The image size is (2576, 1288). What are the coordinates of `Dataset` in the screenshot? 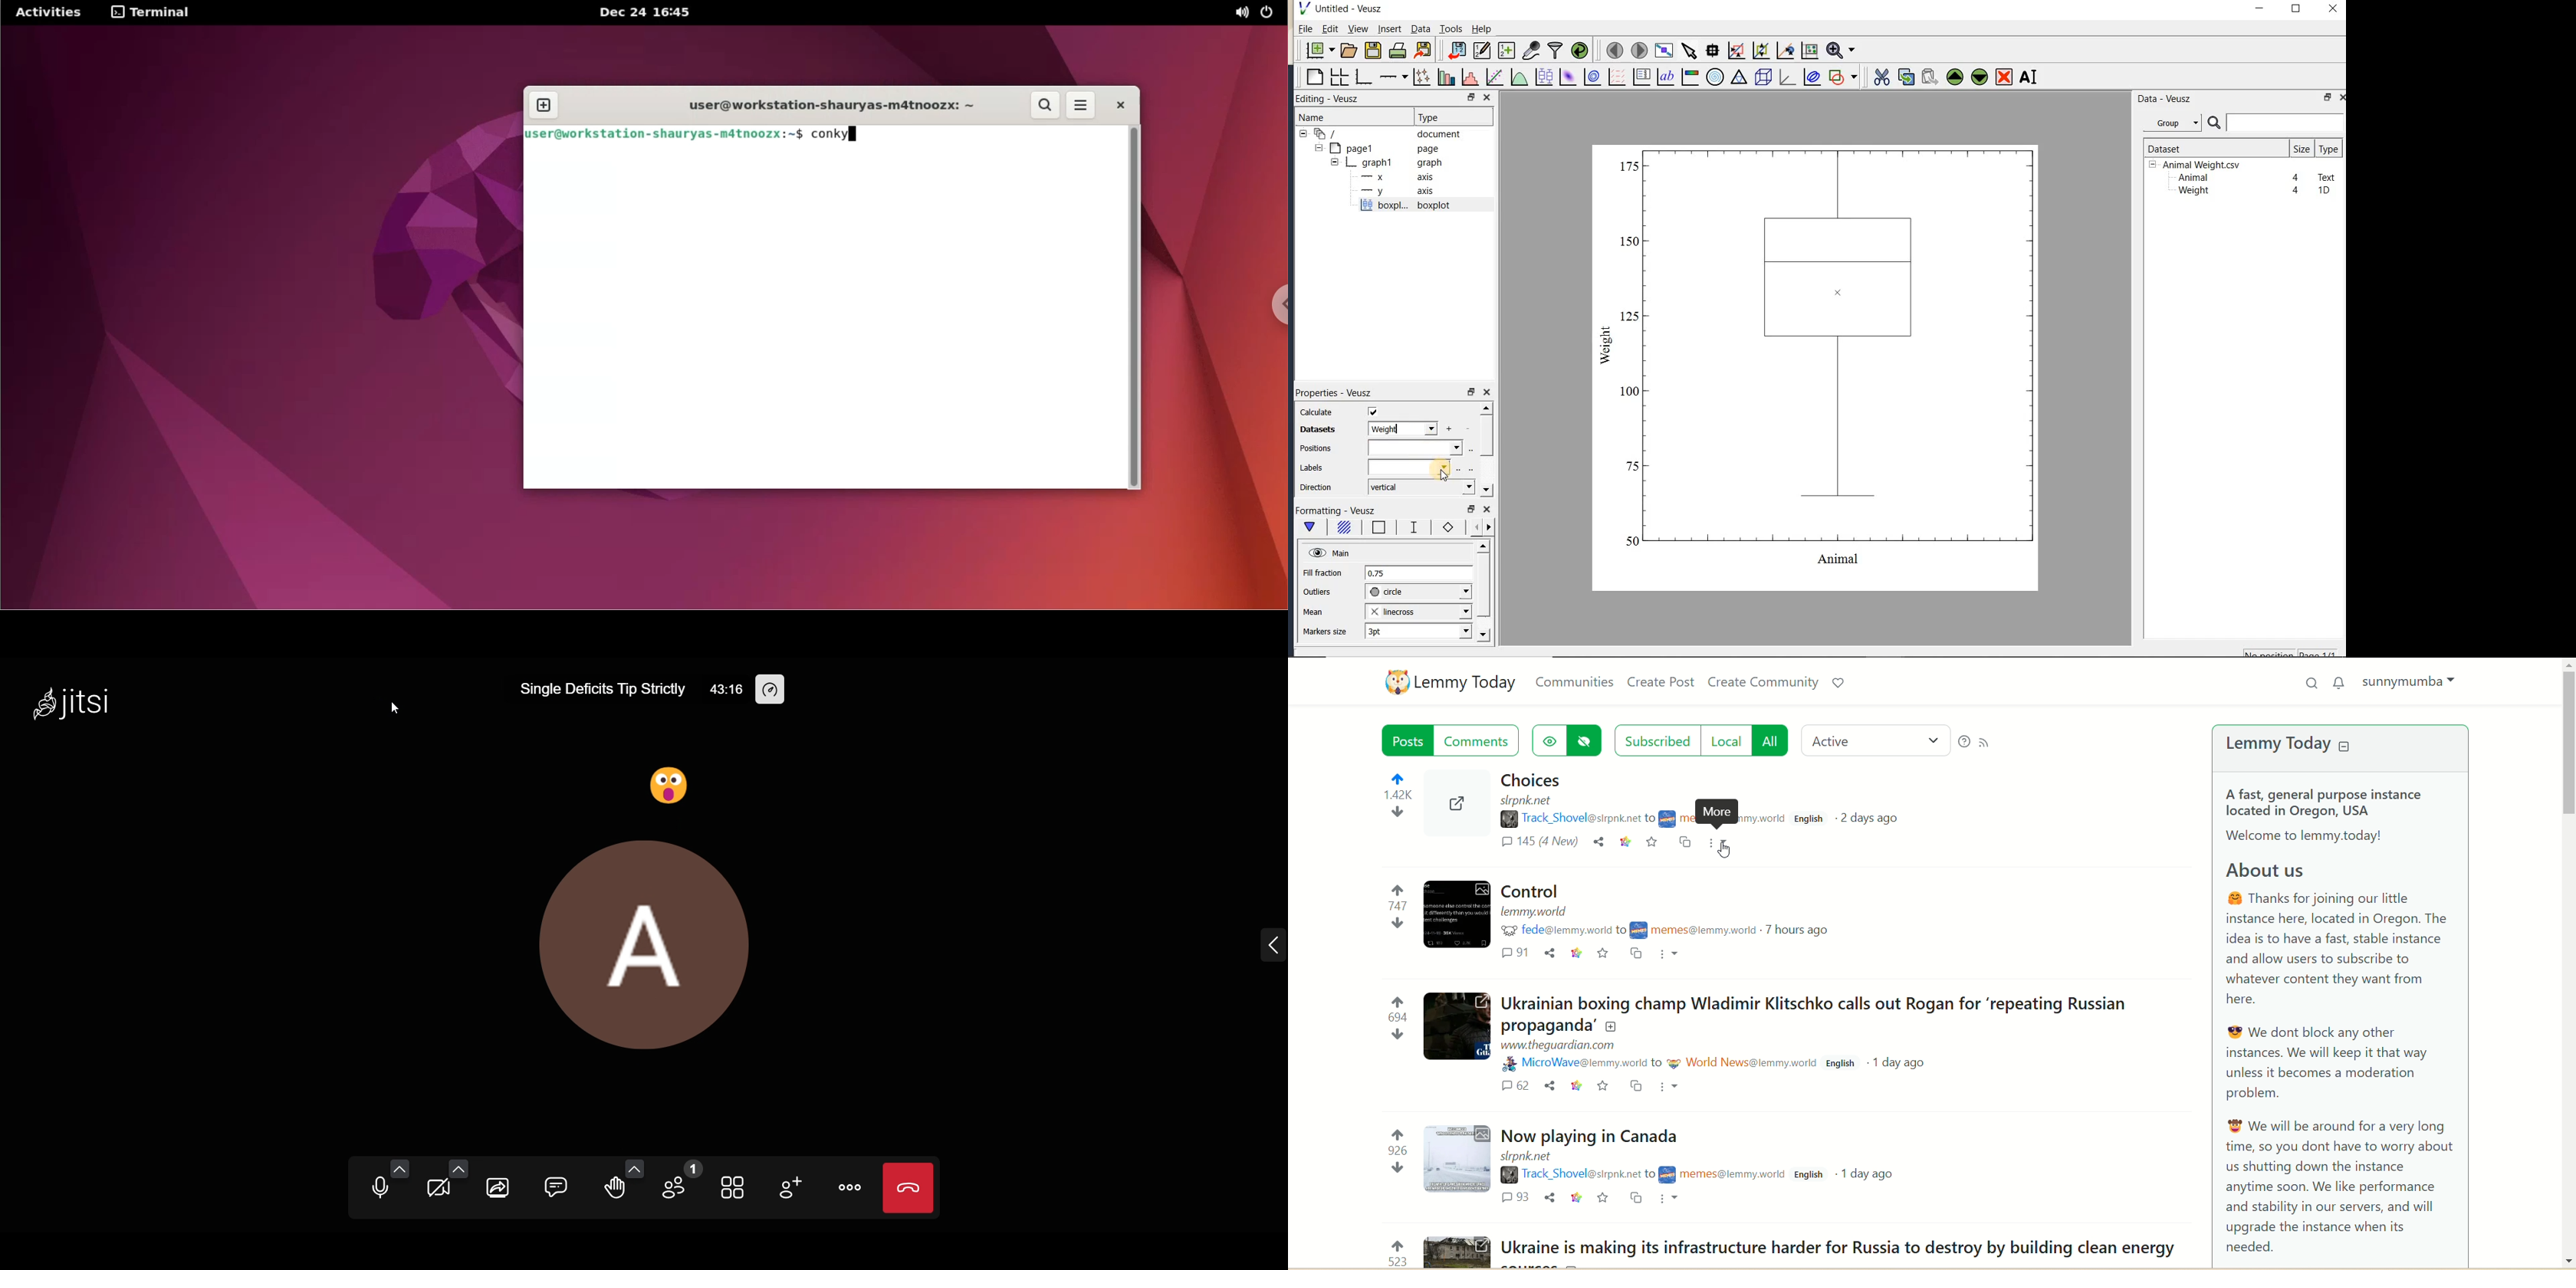 It's located at (2211, 148).